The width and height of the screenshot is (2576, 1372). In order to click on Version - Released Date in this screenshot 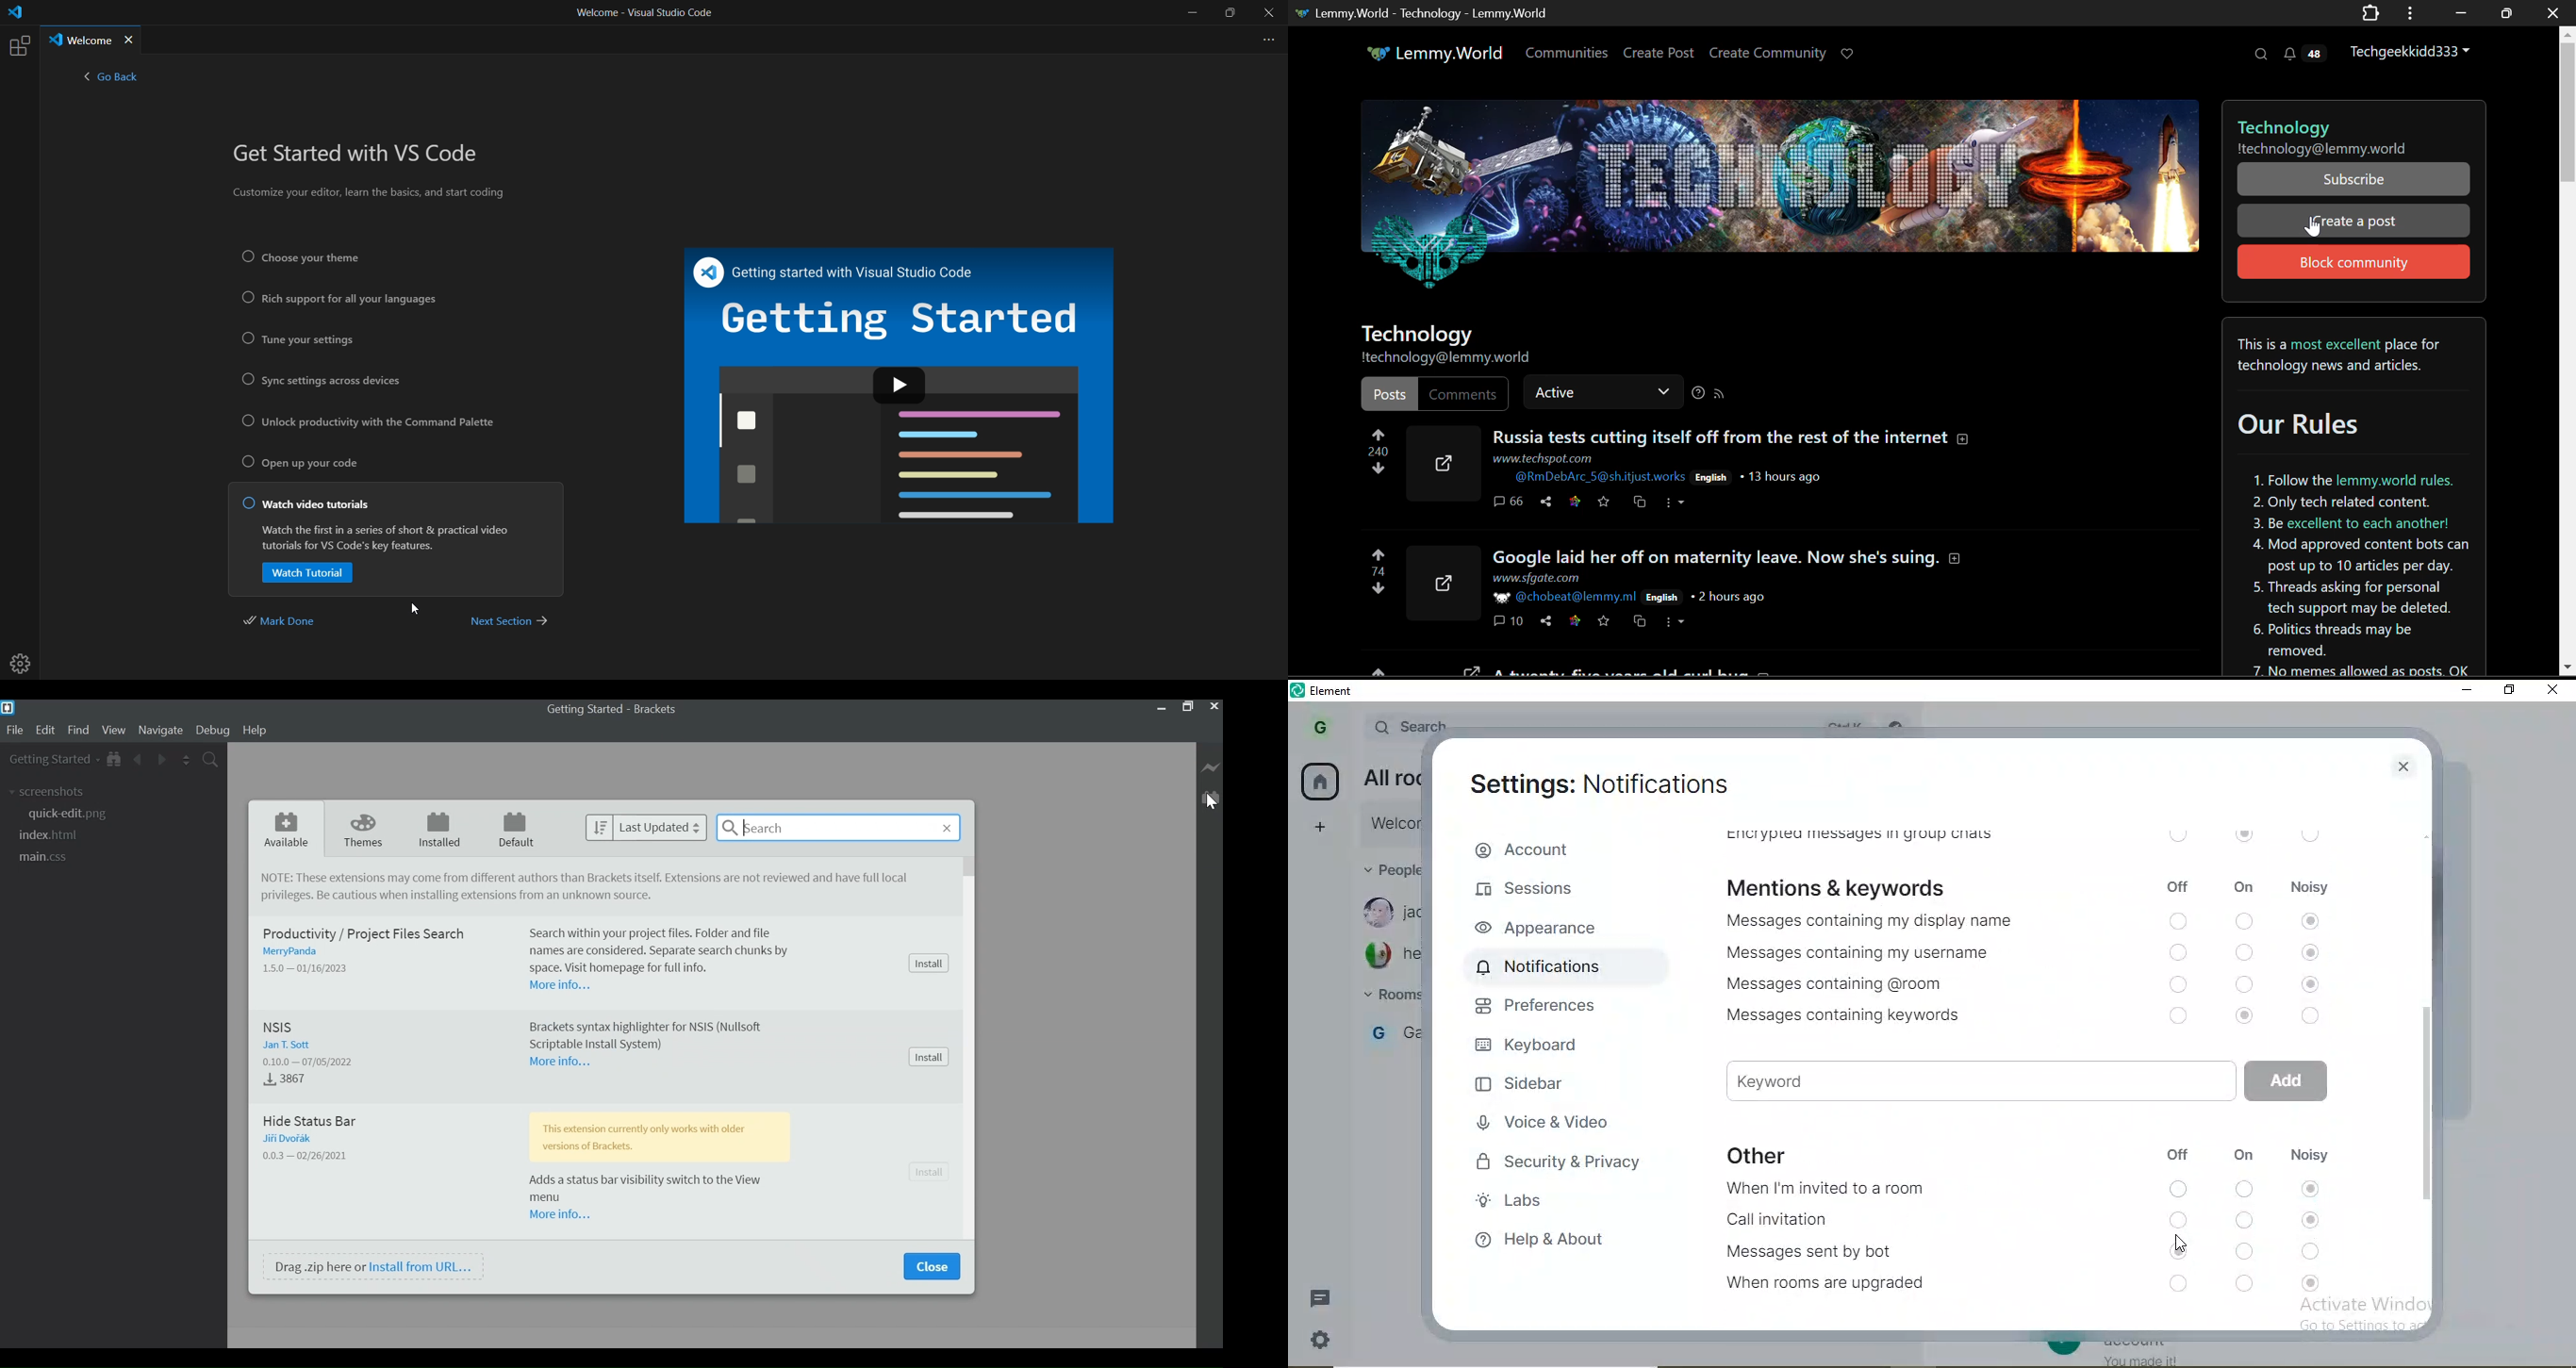, I will do `click(316, 1062)`.